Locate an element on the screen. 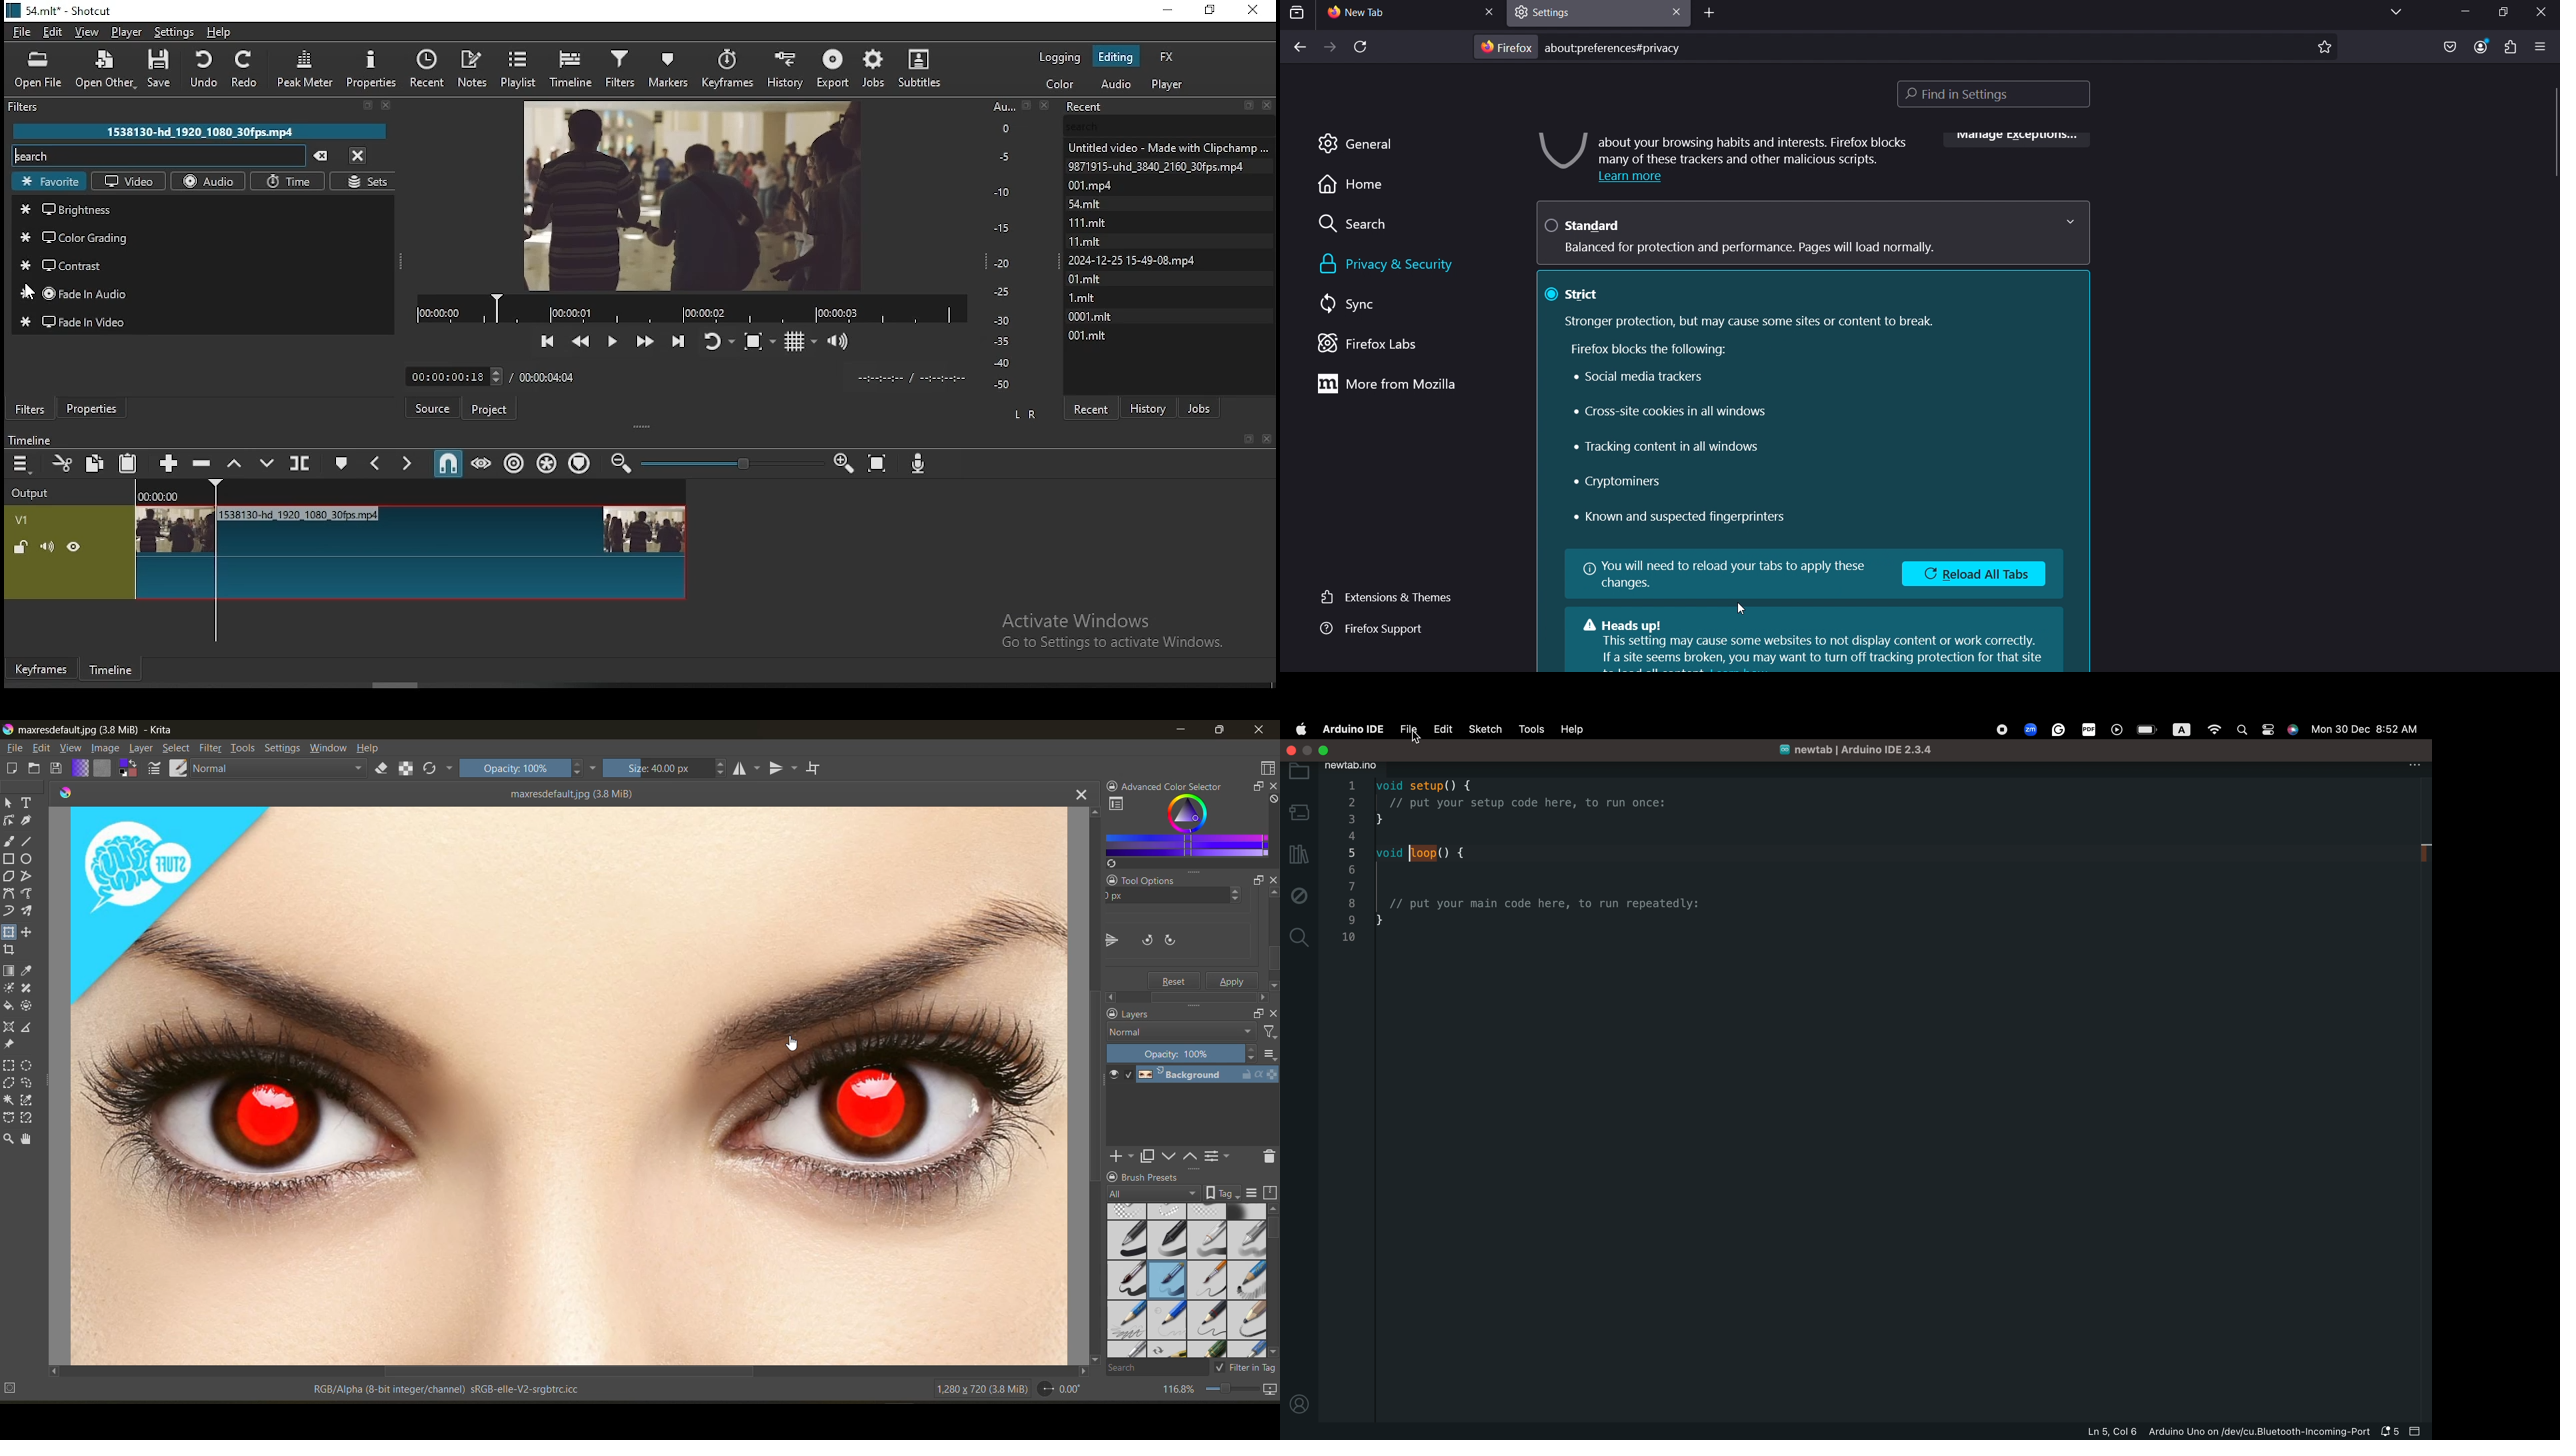 This screenshot has height=1456, width=2576. settings is located at coordinates (1553, 11).